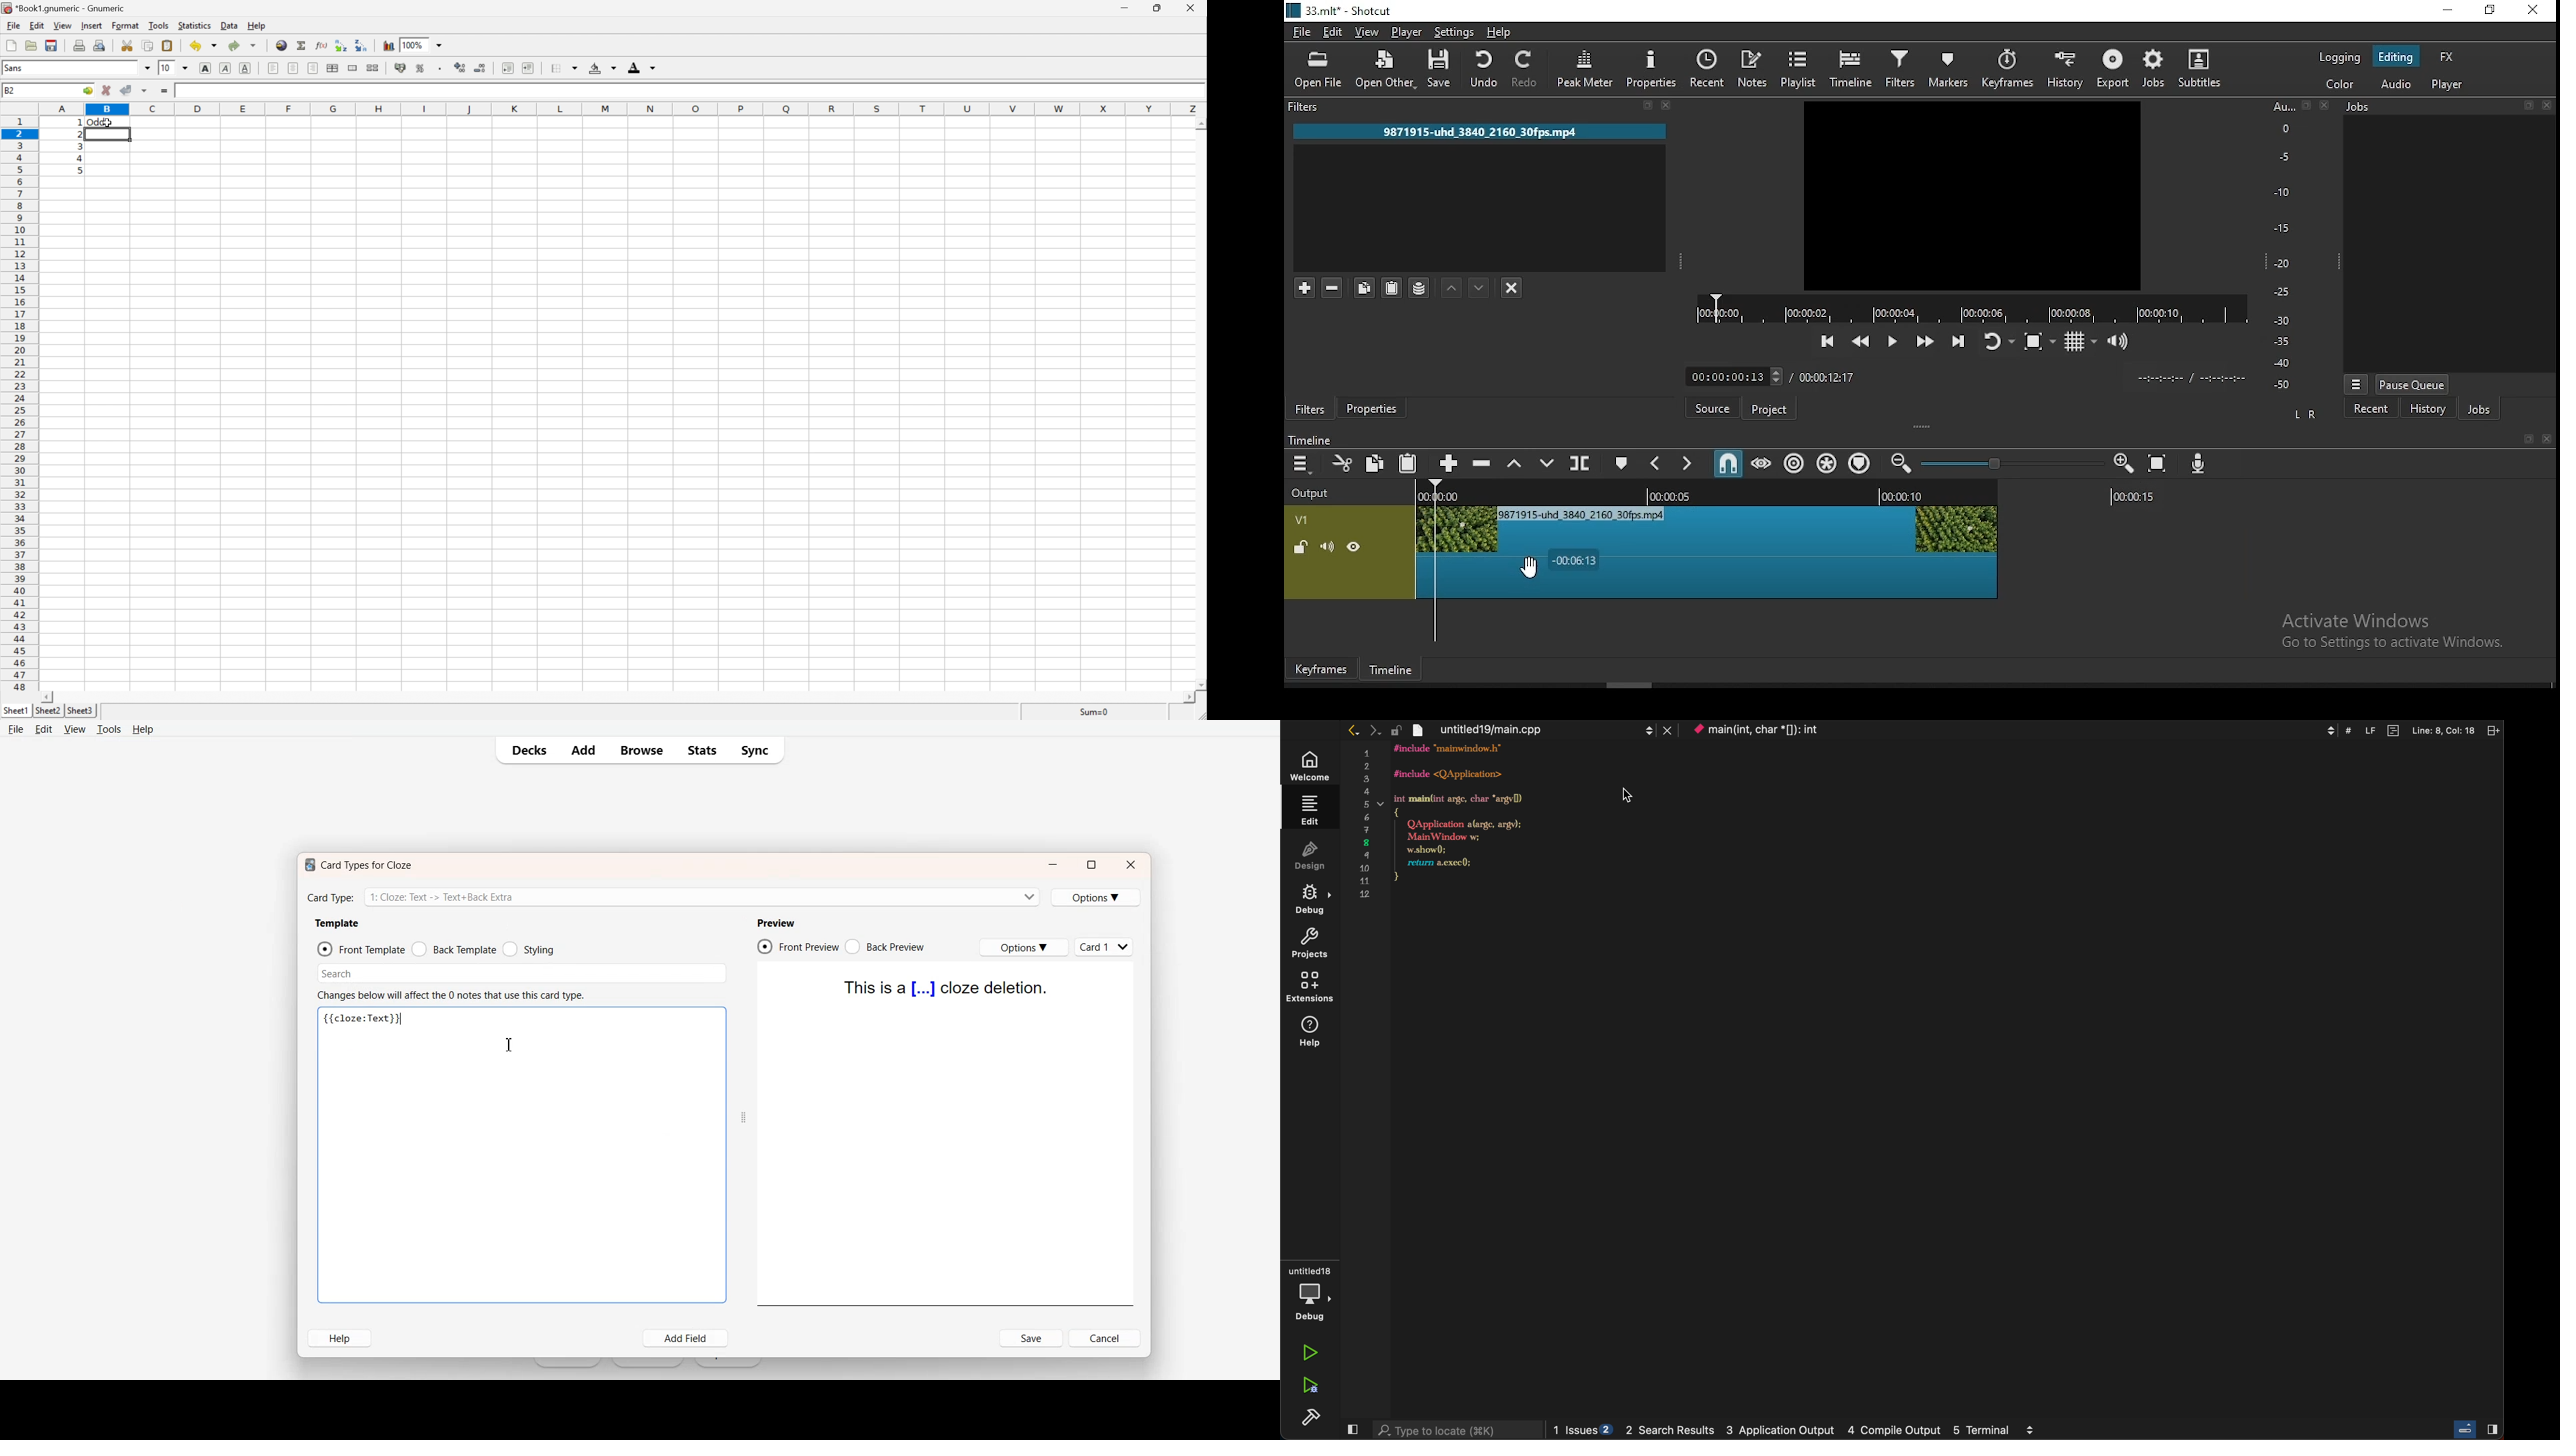 This screenshot has width=2576, height=1456. Describe the element at coordinates (1319, 495) in the screenshot. I see `output` at that location.